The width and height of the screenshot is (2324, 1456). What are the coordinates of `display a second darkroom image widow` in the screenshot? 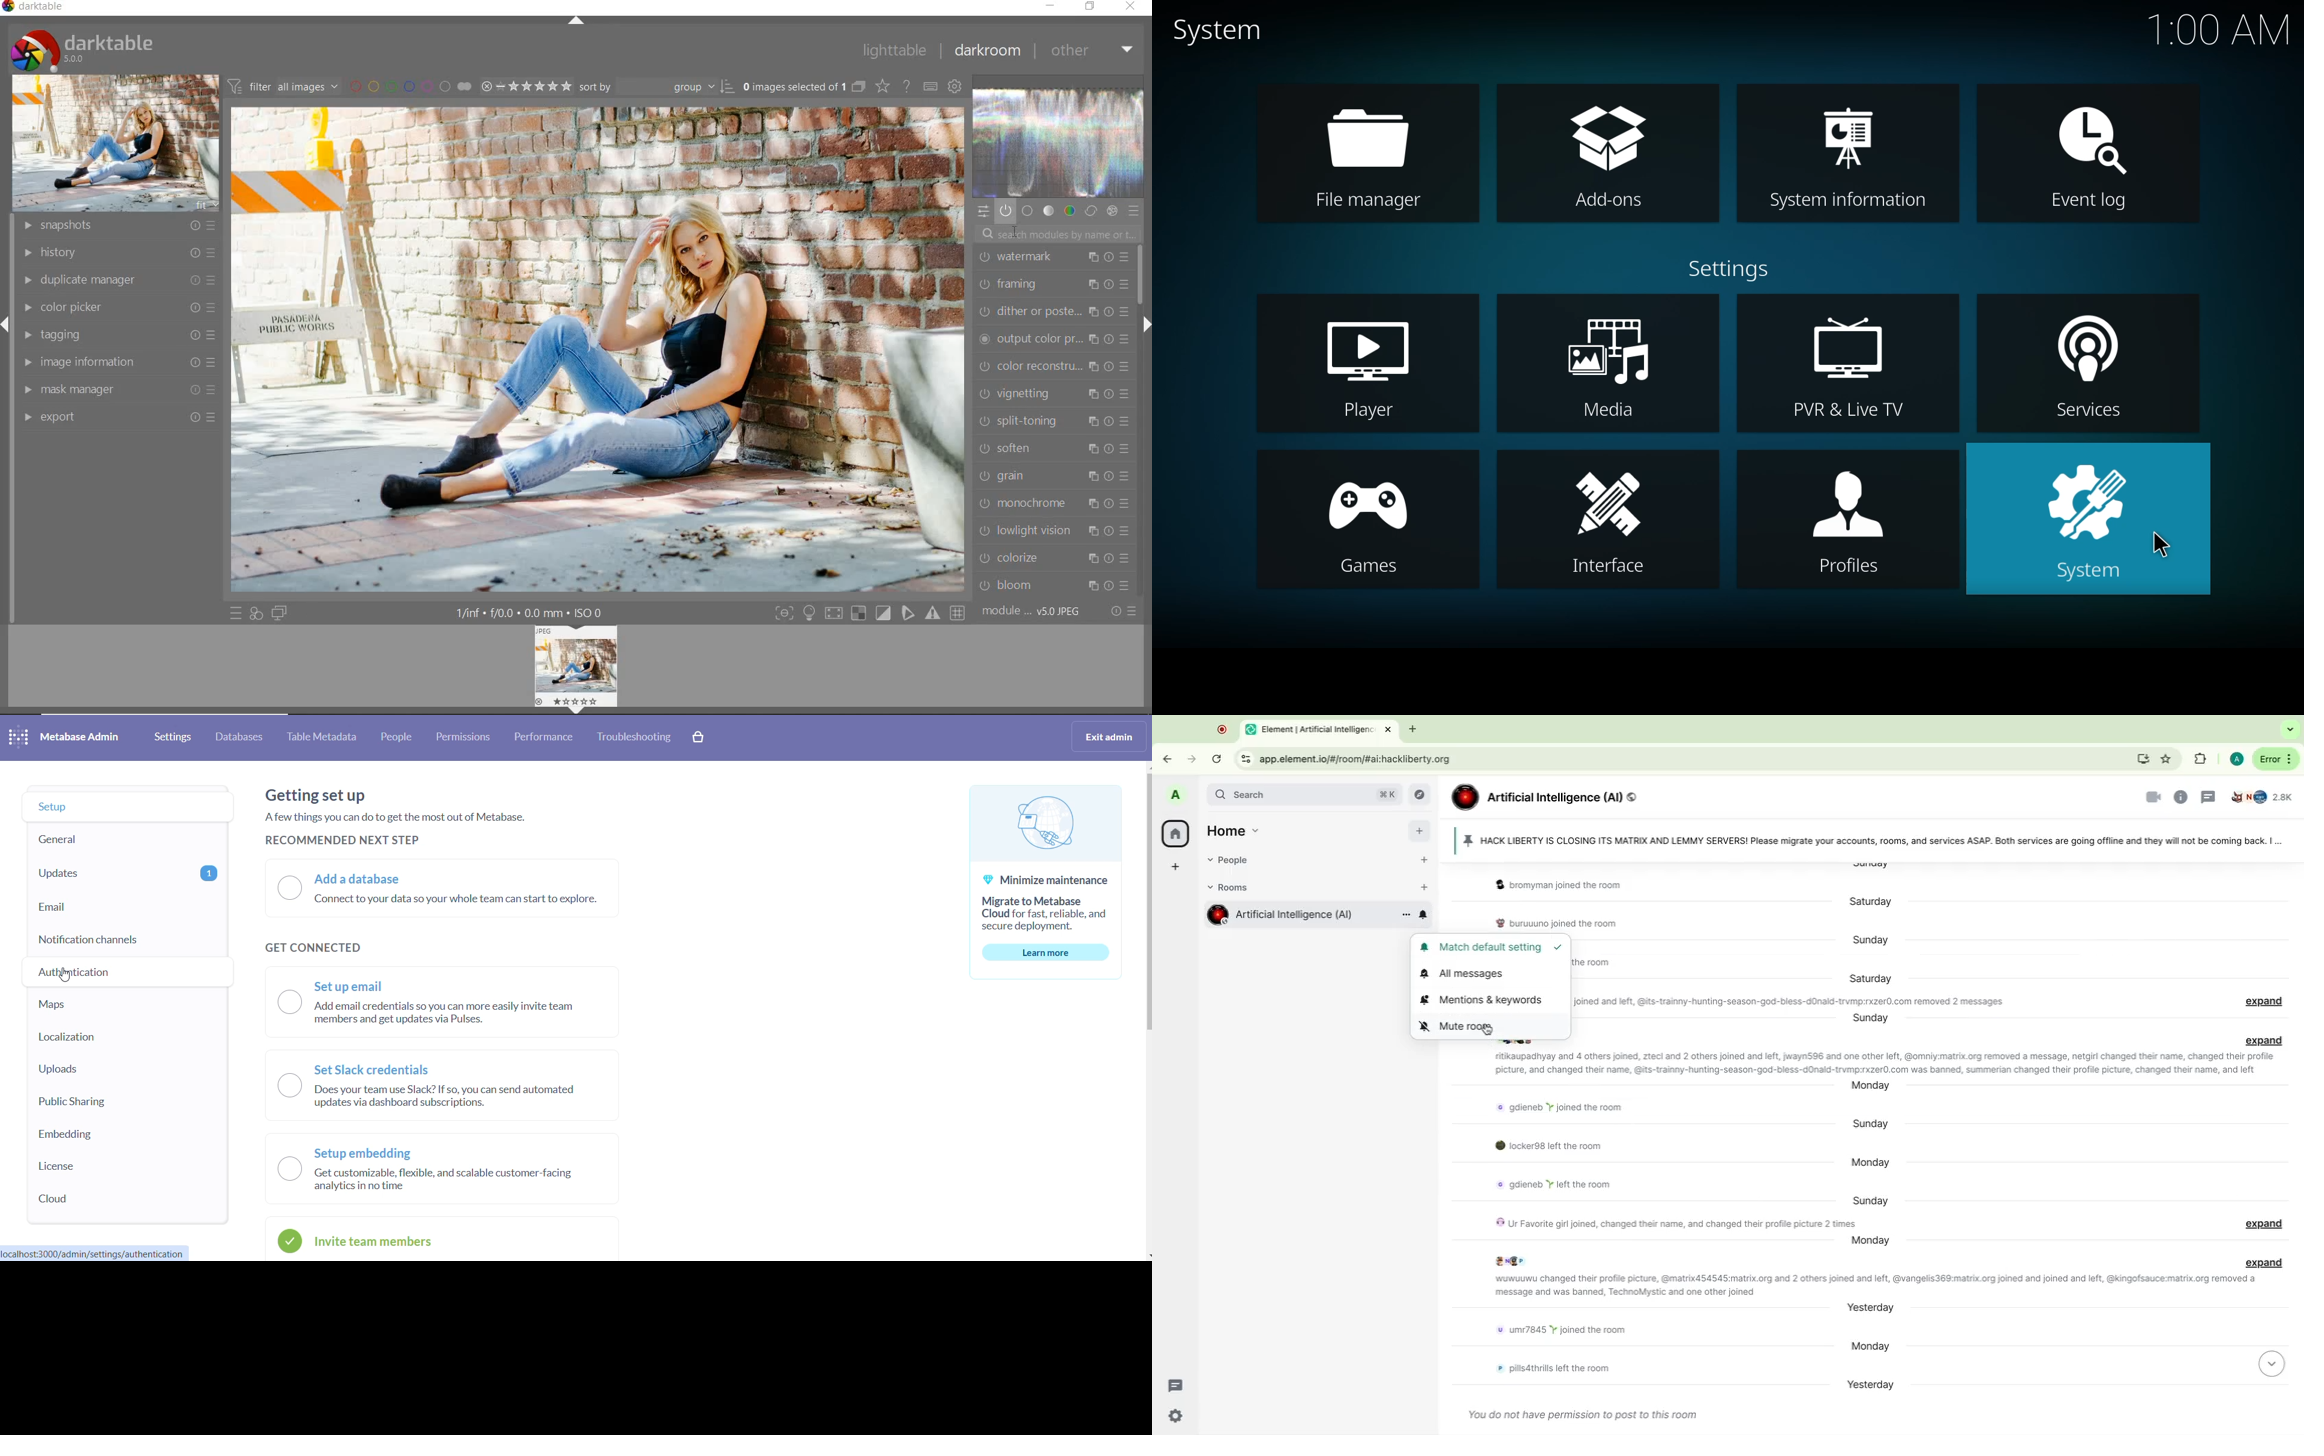 It's located at (280, 614).